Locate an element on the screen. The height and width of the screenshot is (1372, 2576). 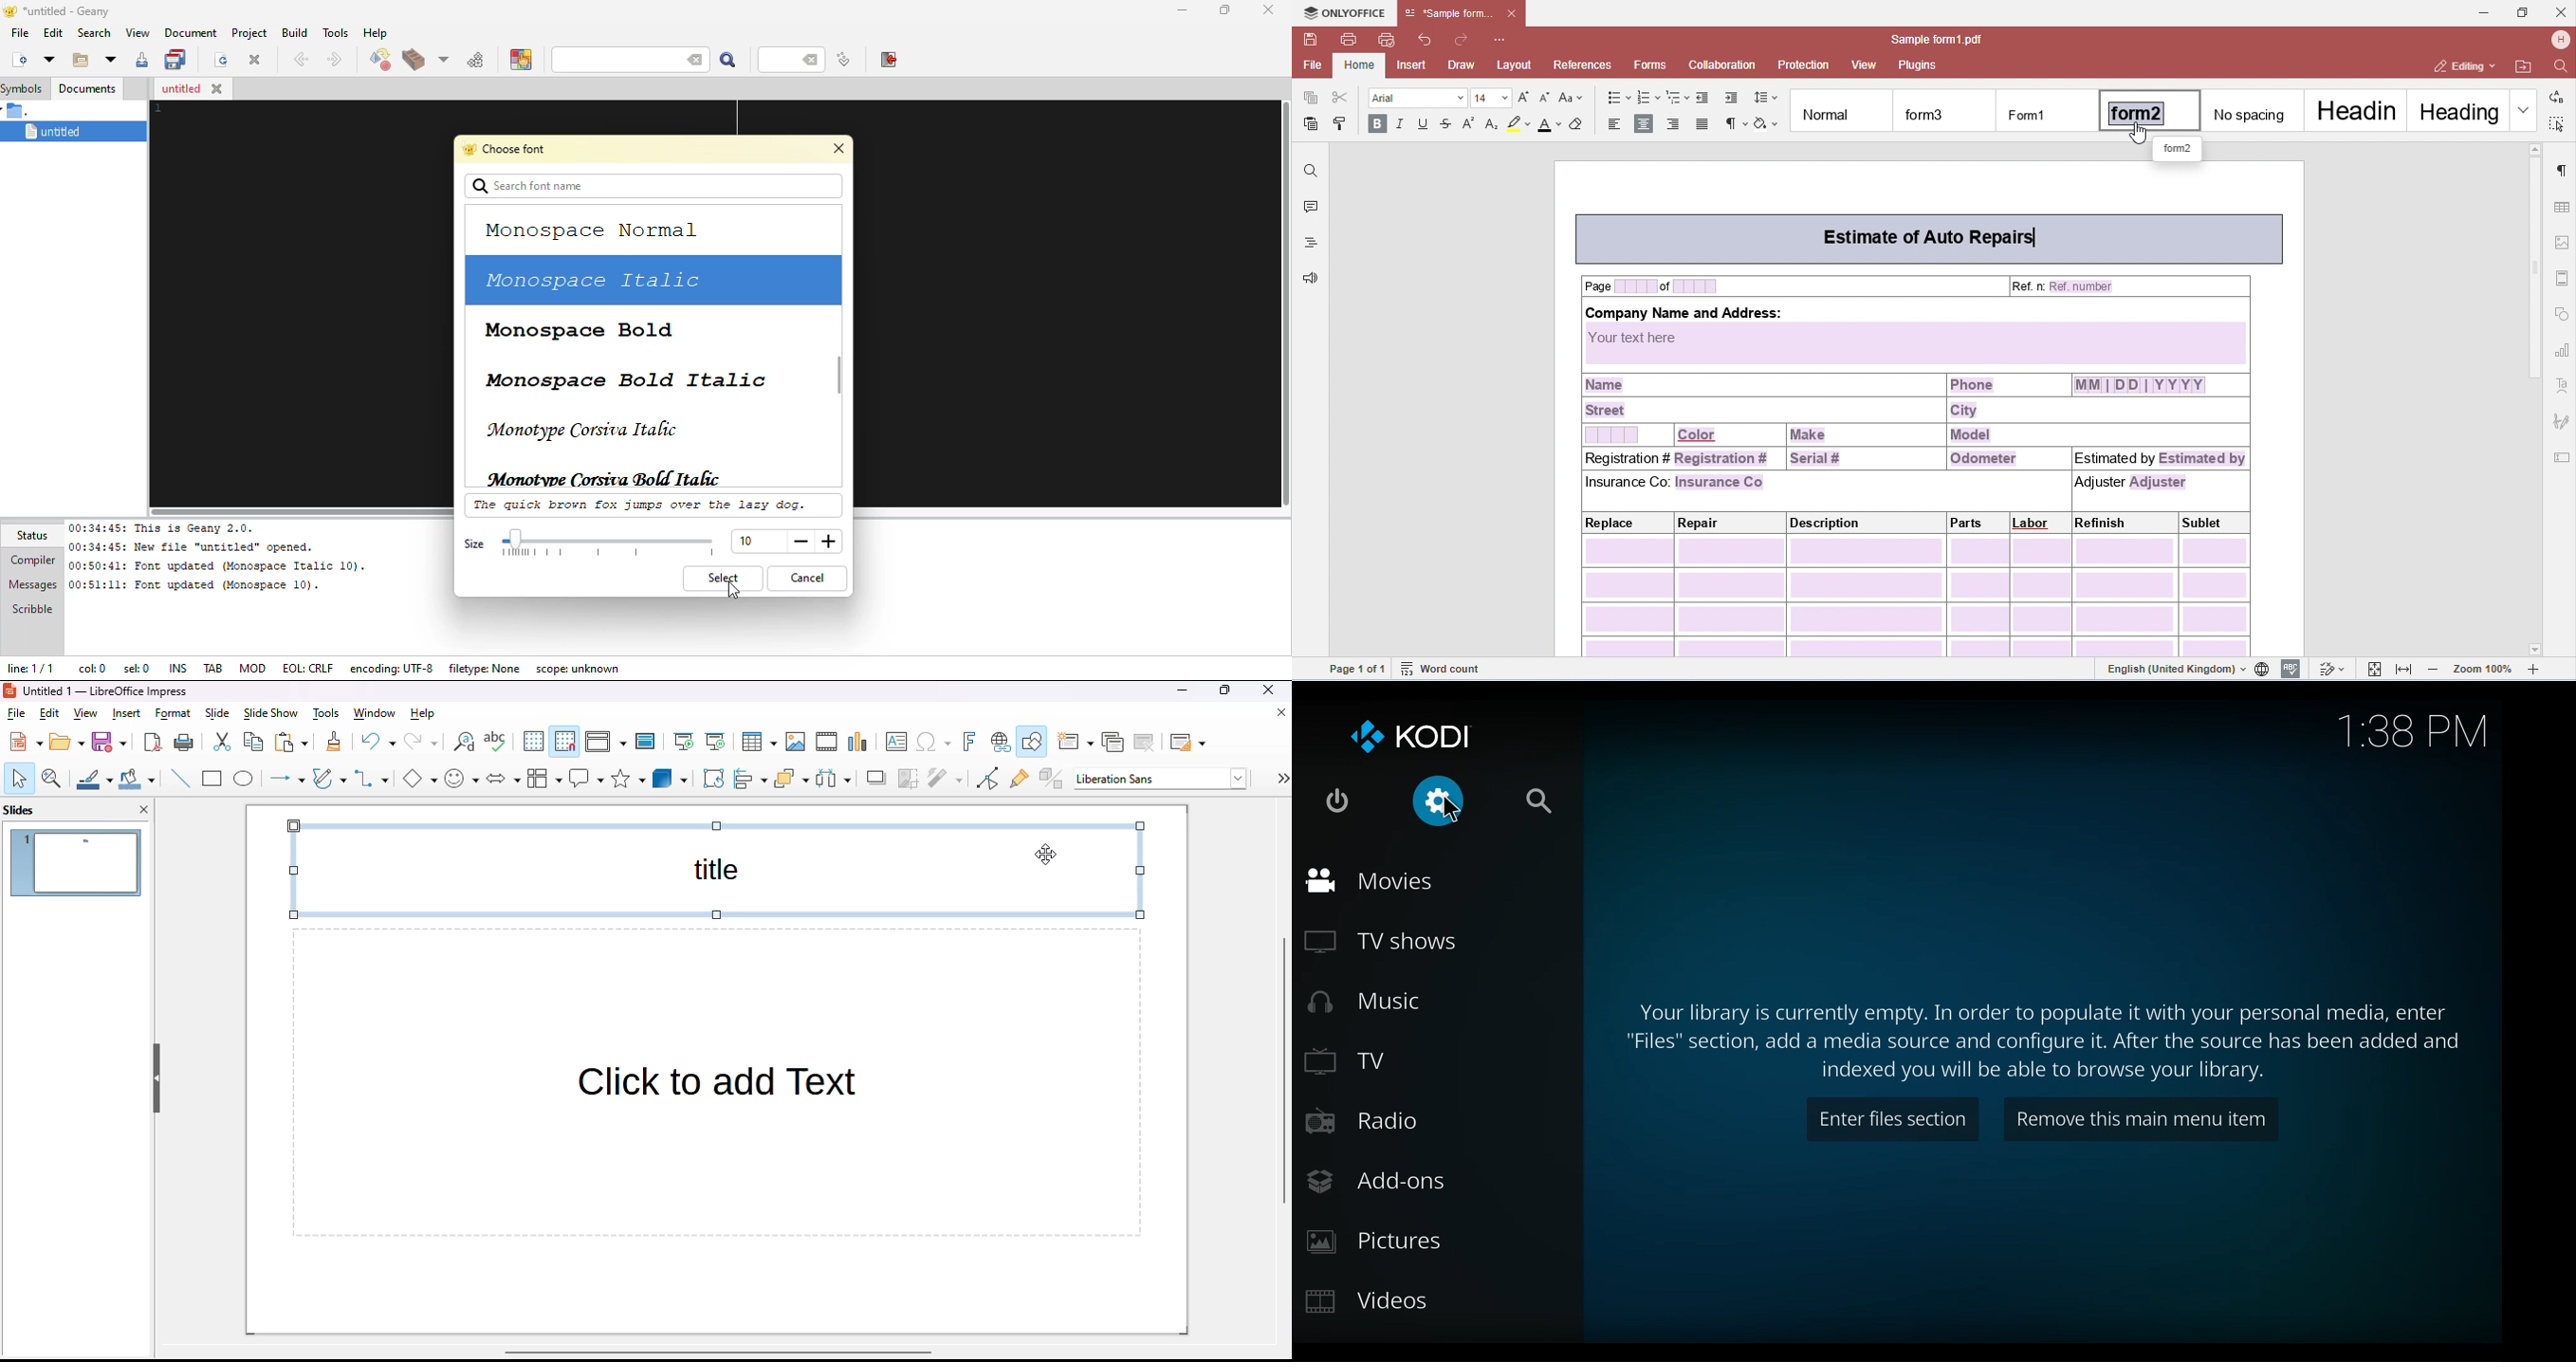
cursor is located at coordinates (1046, 855).